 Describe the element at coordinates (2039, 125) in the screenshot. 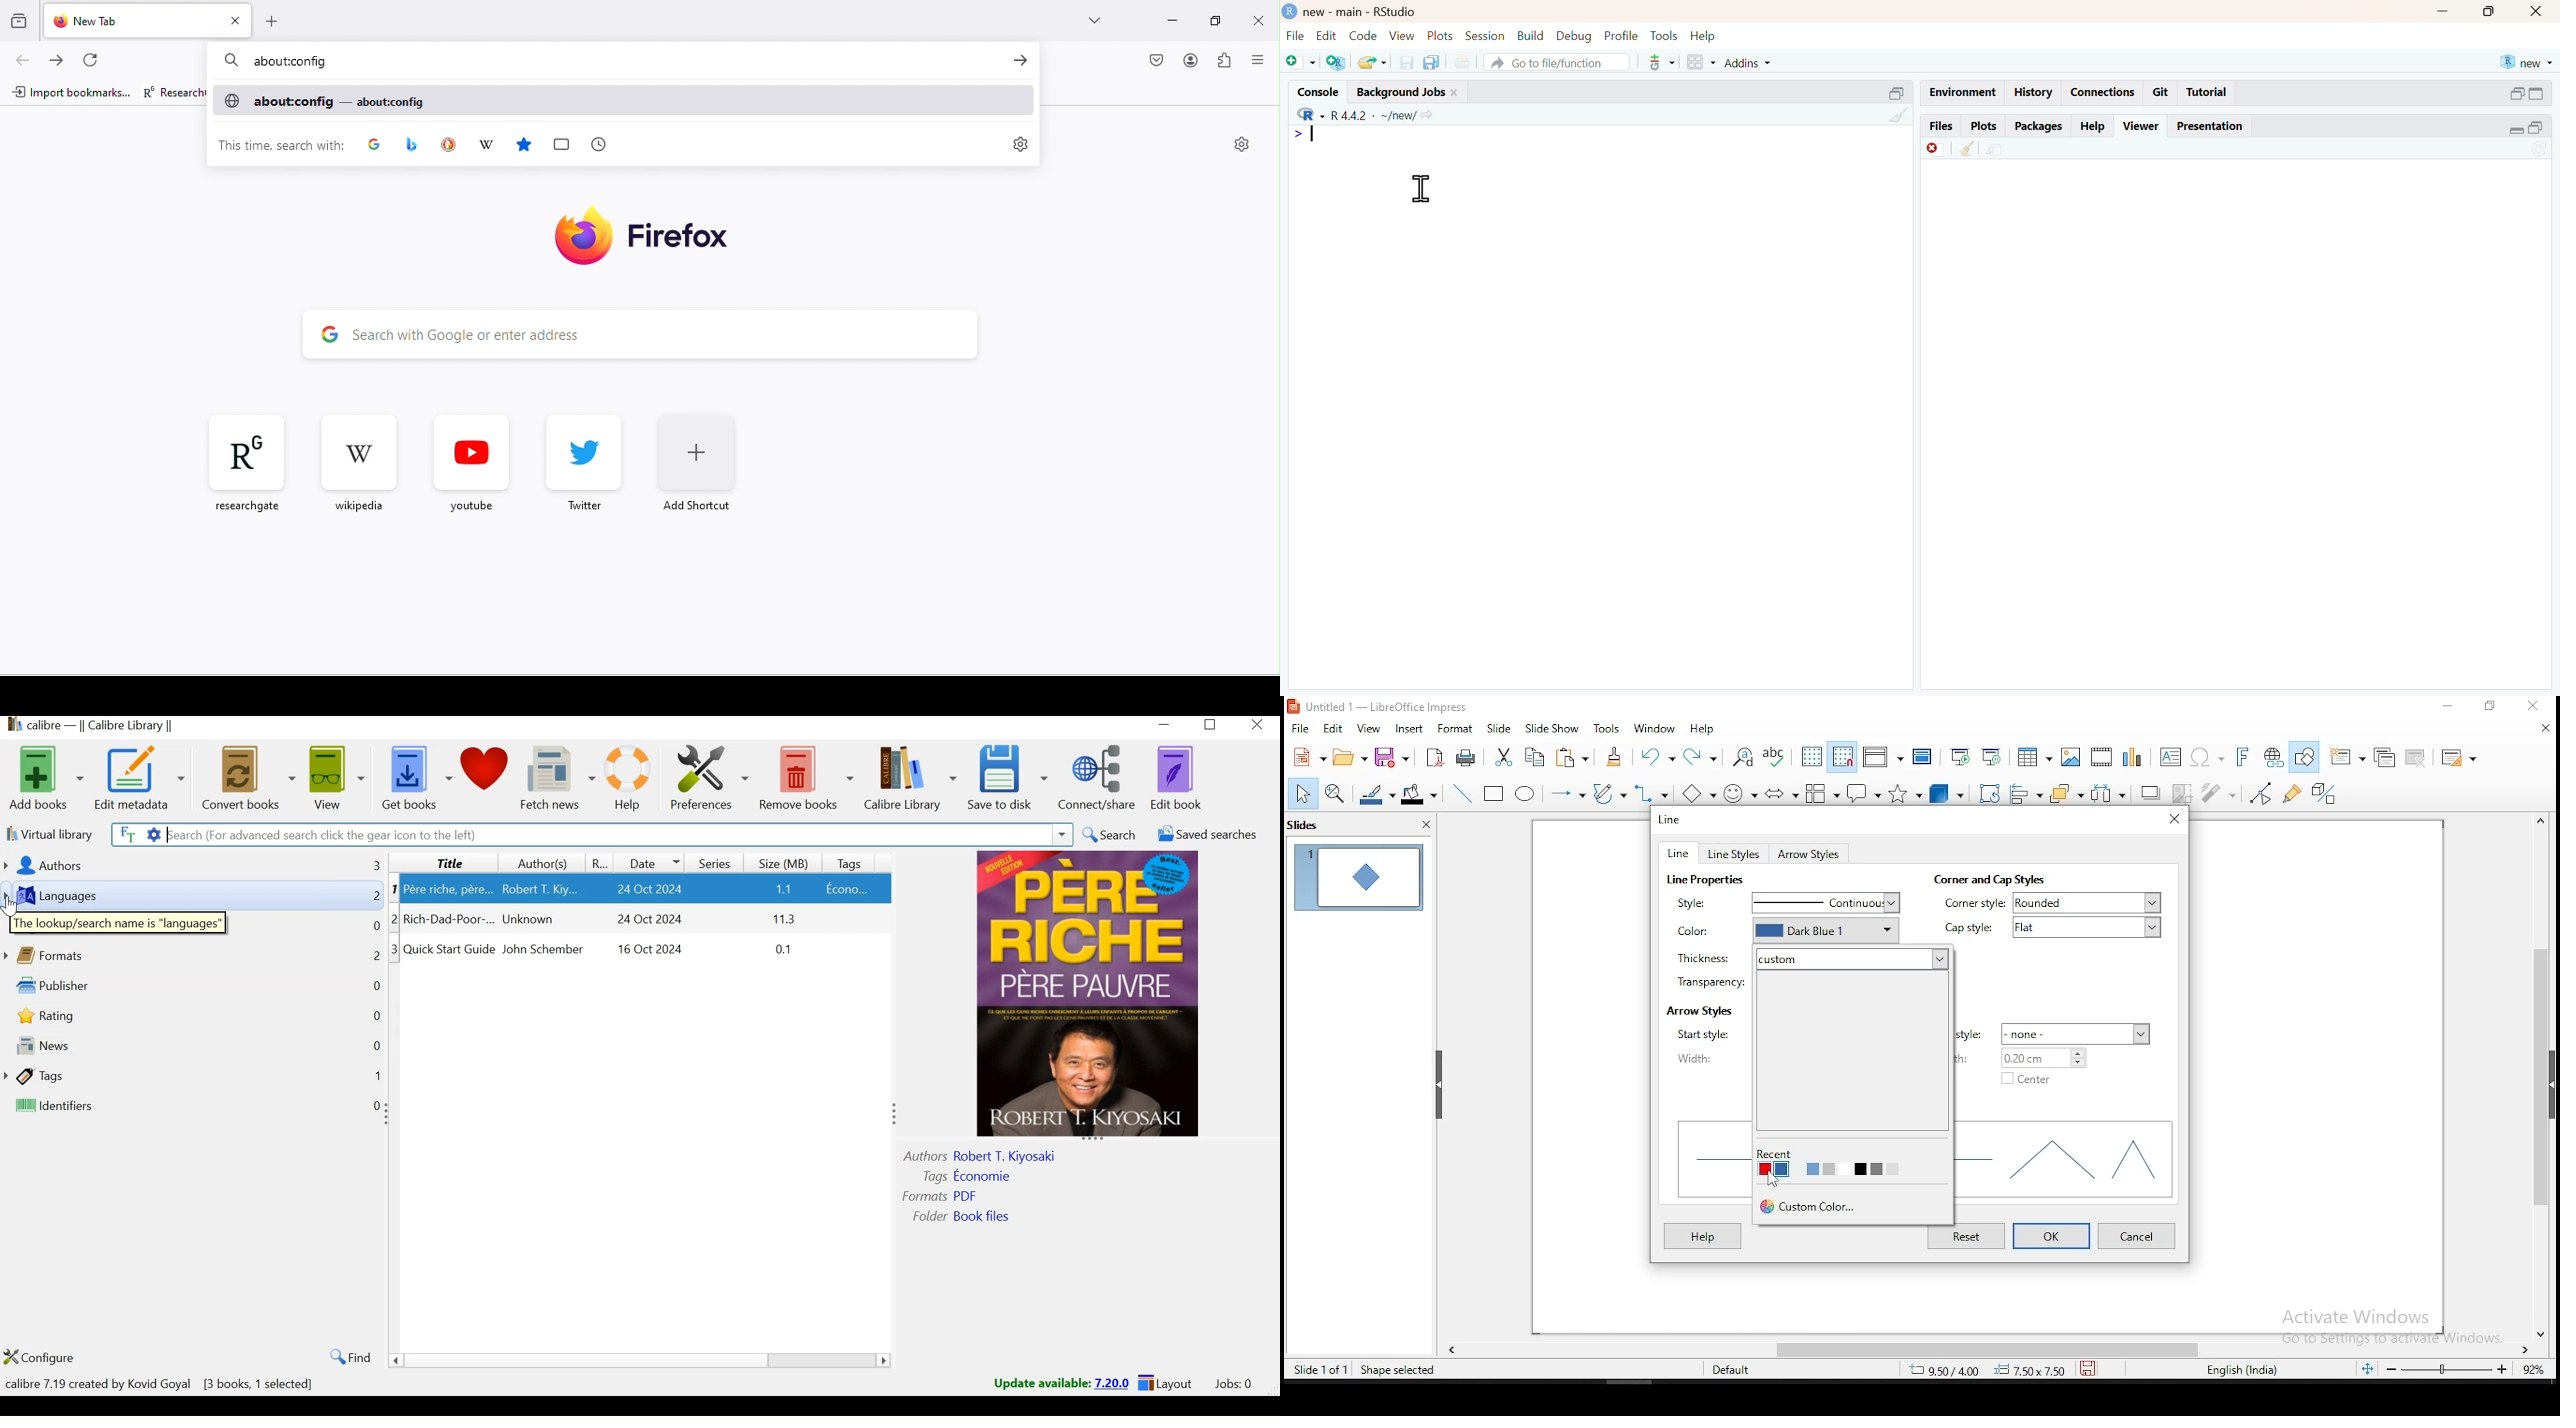

I see `Packages` at that location.